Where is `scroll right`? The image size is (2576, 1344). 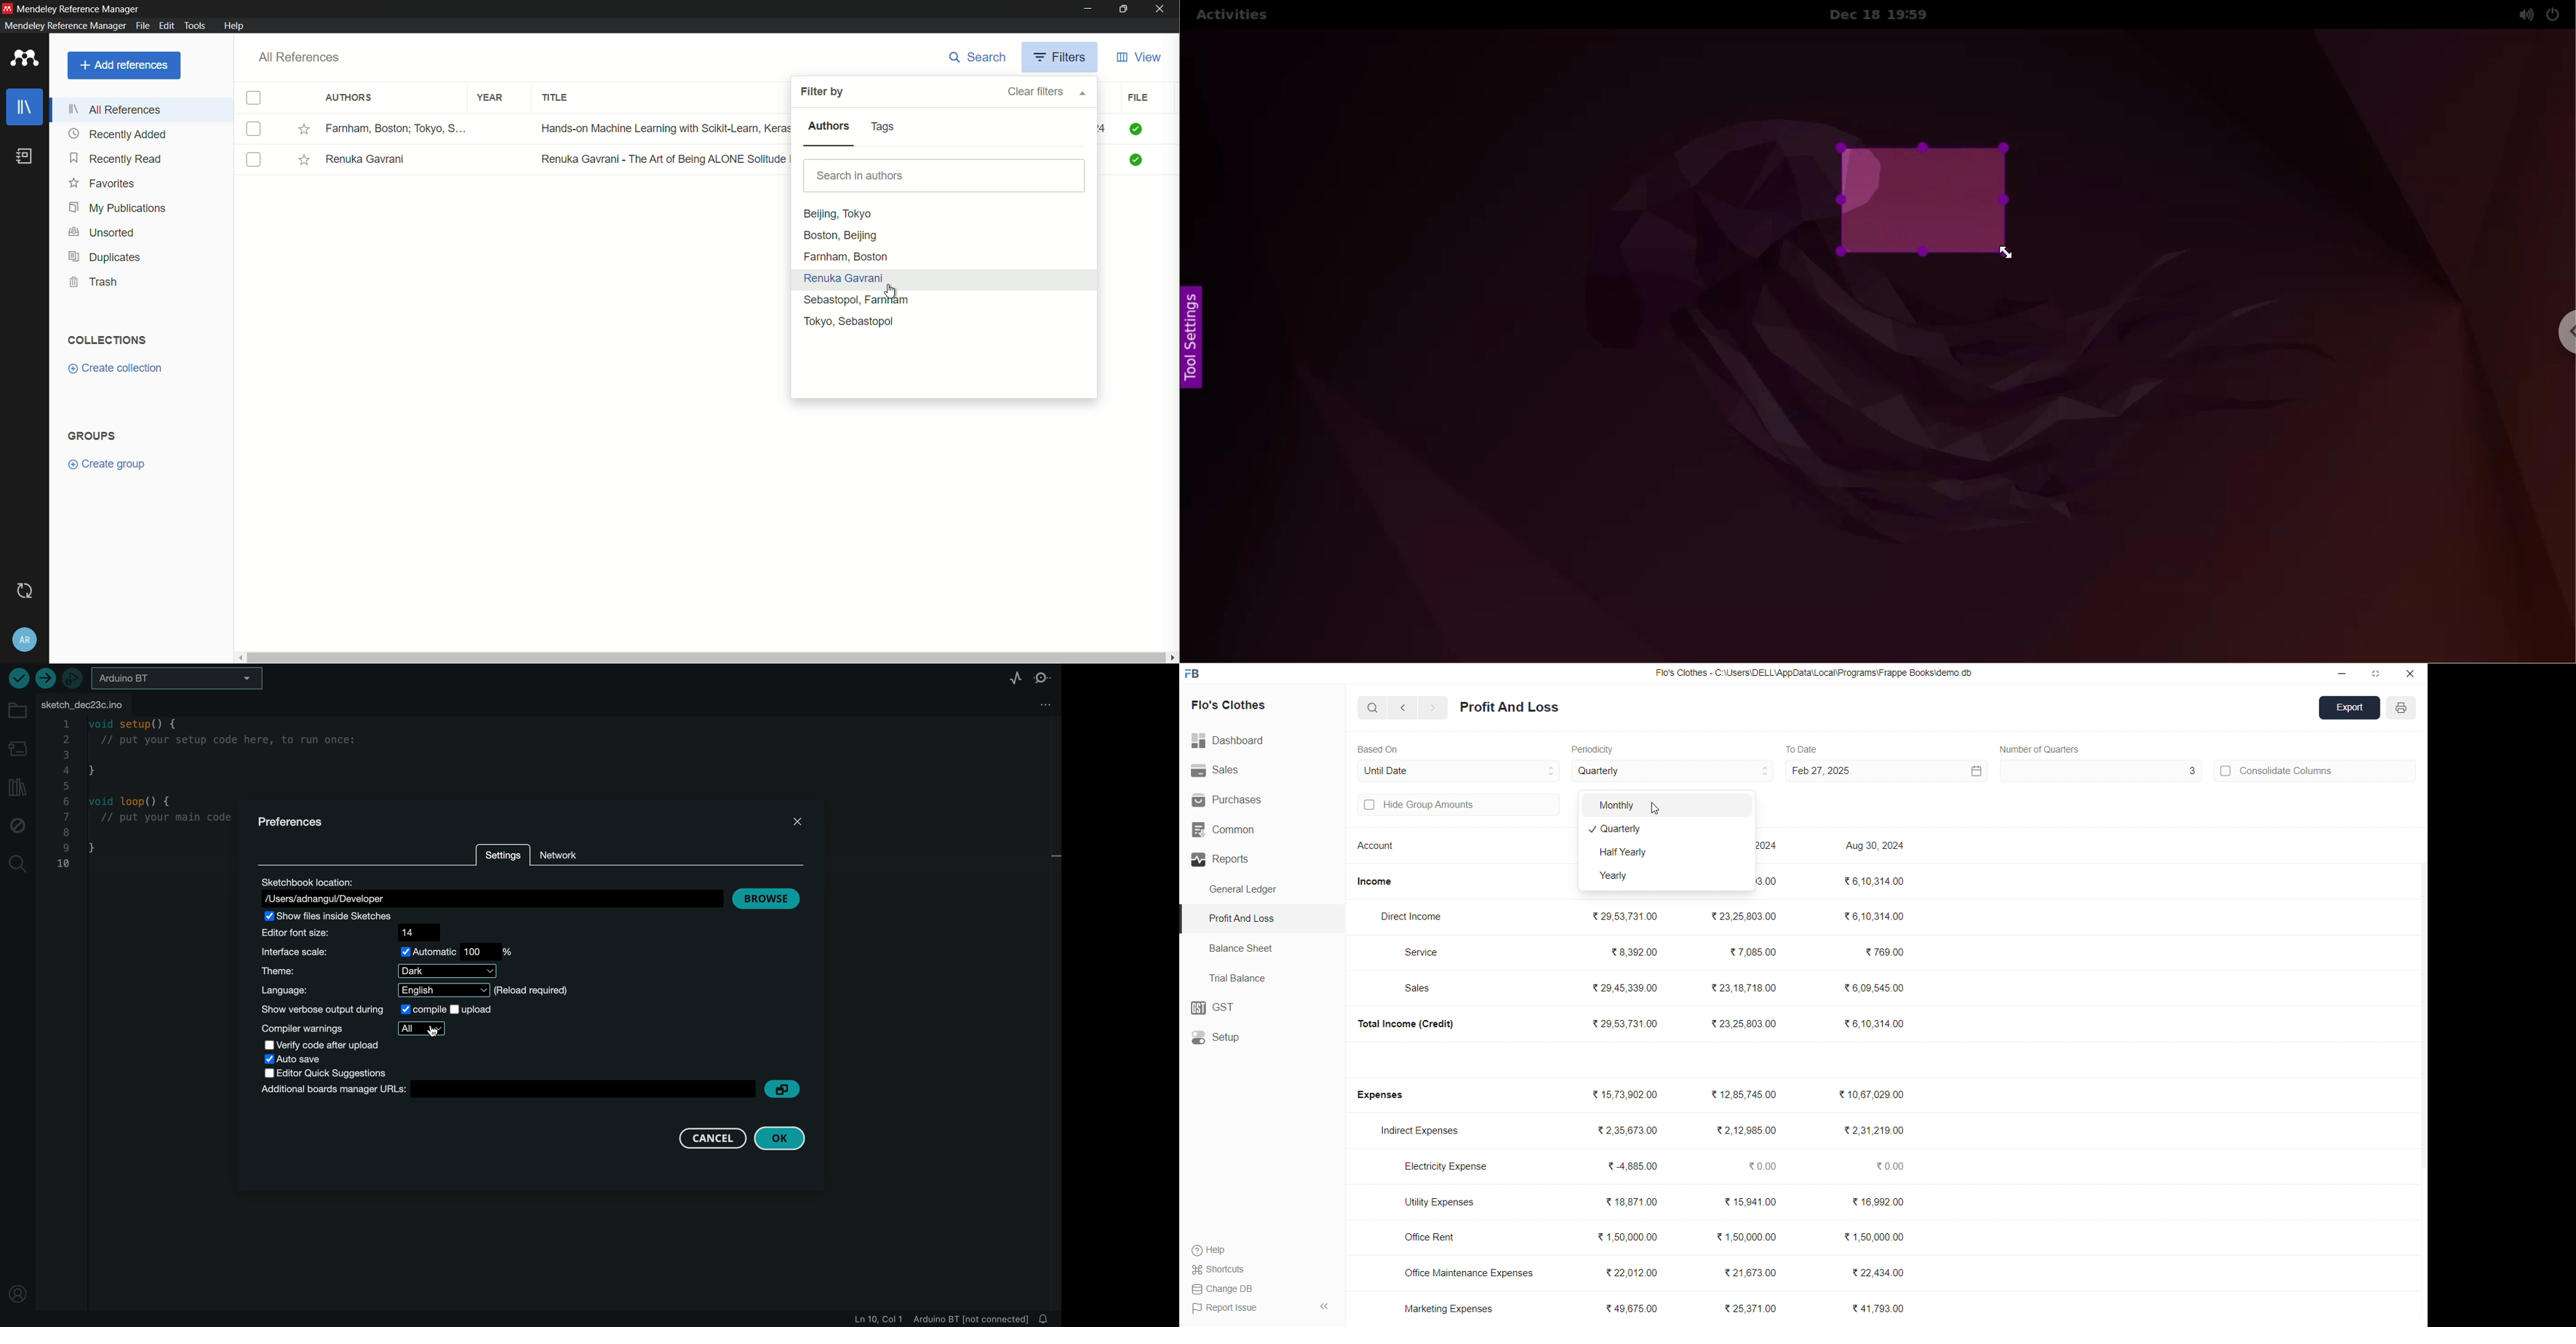
scroll right is located at coordinates (1172, 656).